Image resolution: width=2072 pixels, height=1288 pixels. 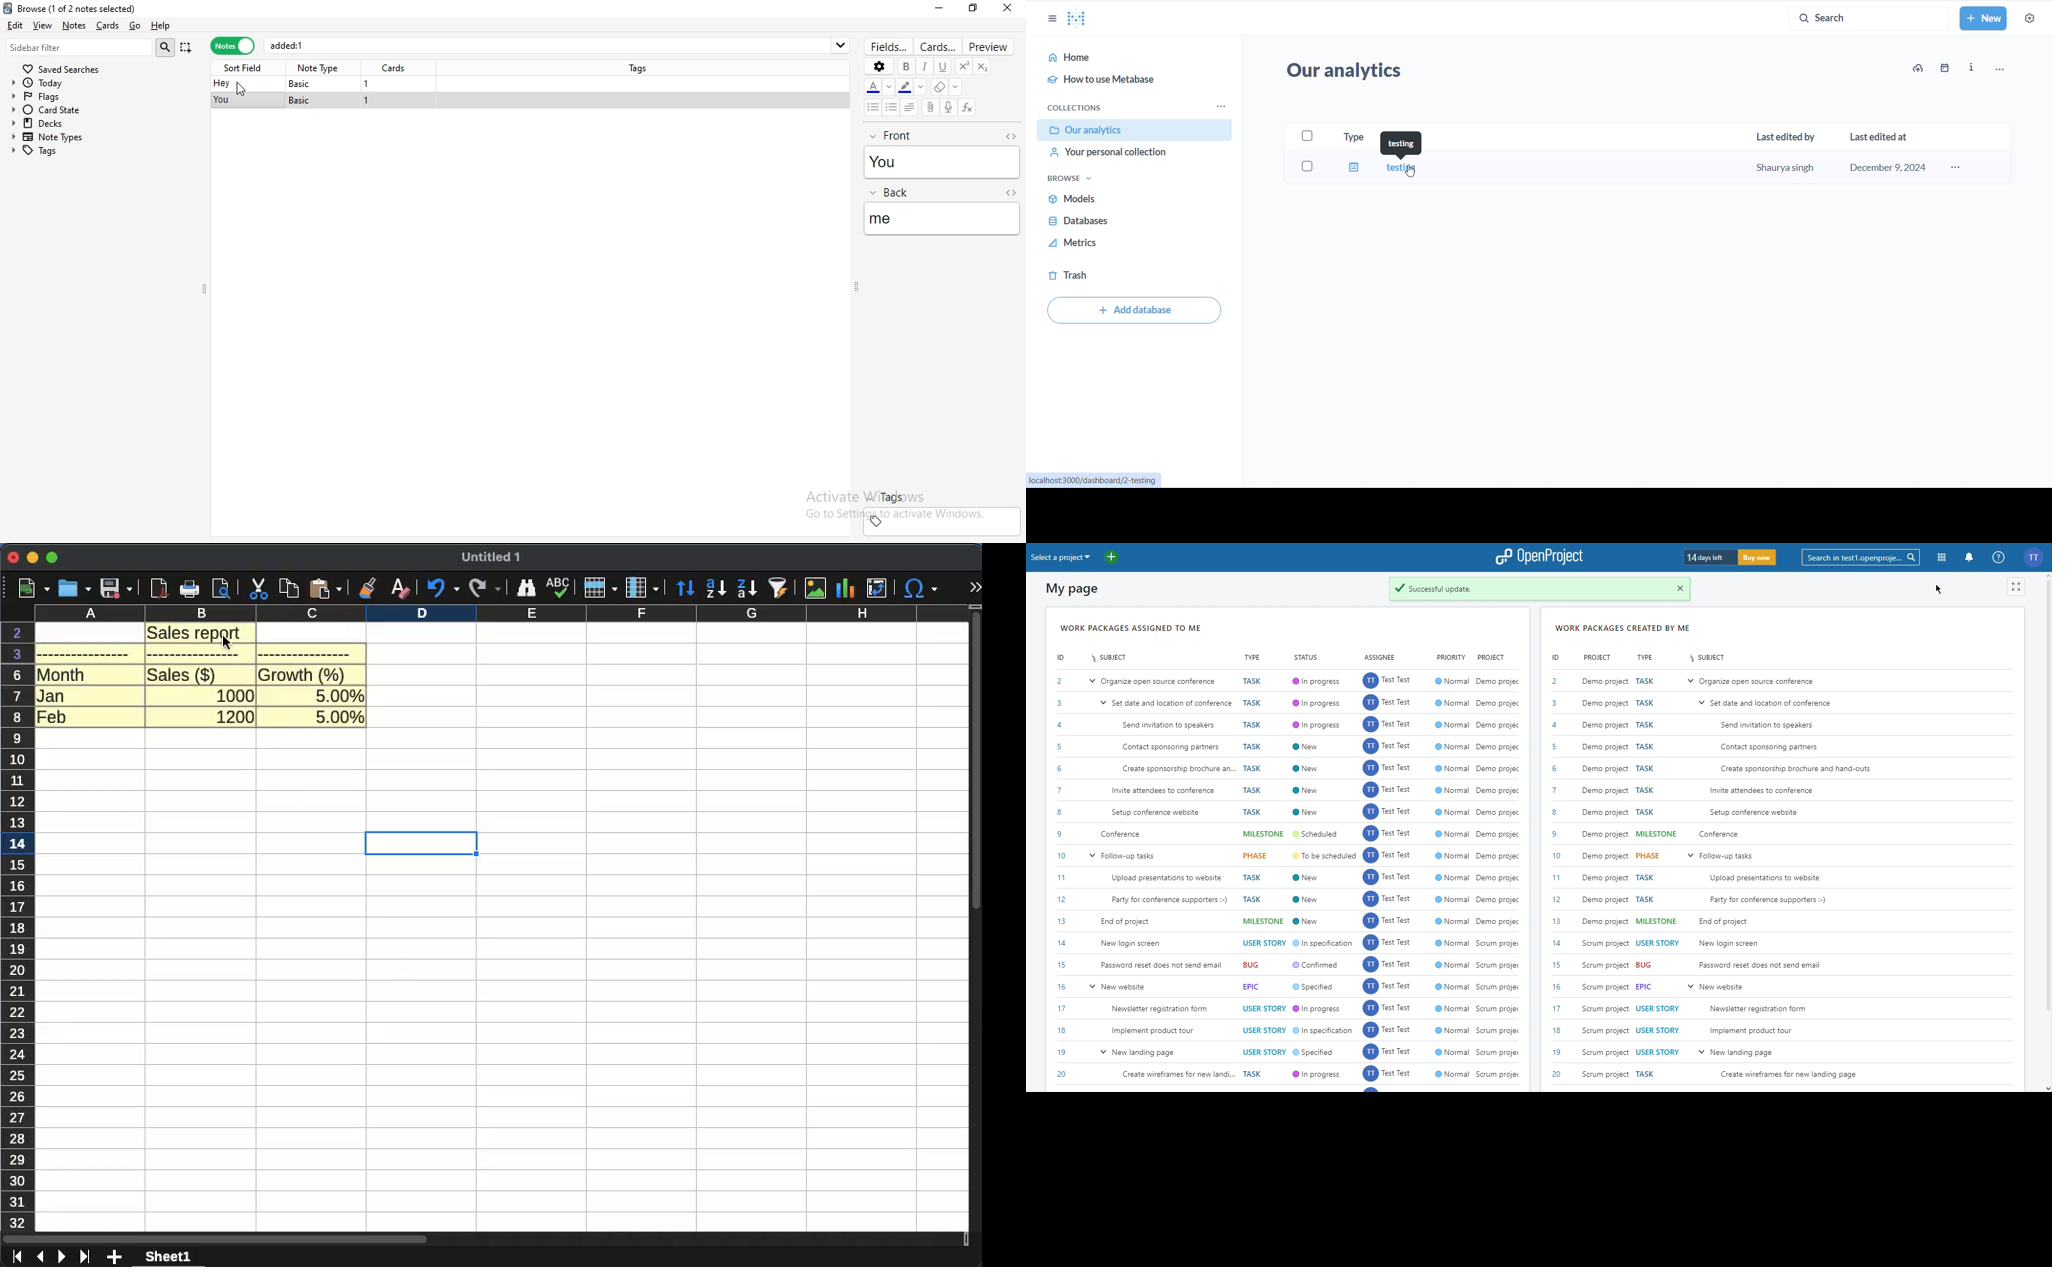 What do you see at coordinates (1646, 988) in the screenshot?
I see `Epic` at bounding box center [1646, 988].